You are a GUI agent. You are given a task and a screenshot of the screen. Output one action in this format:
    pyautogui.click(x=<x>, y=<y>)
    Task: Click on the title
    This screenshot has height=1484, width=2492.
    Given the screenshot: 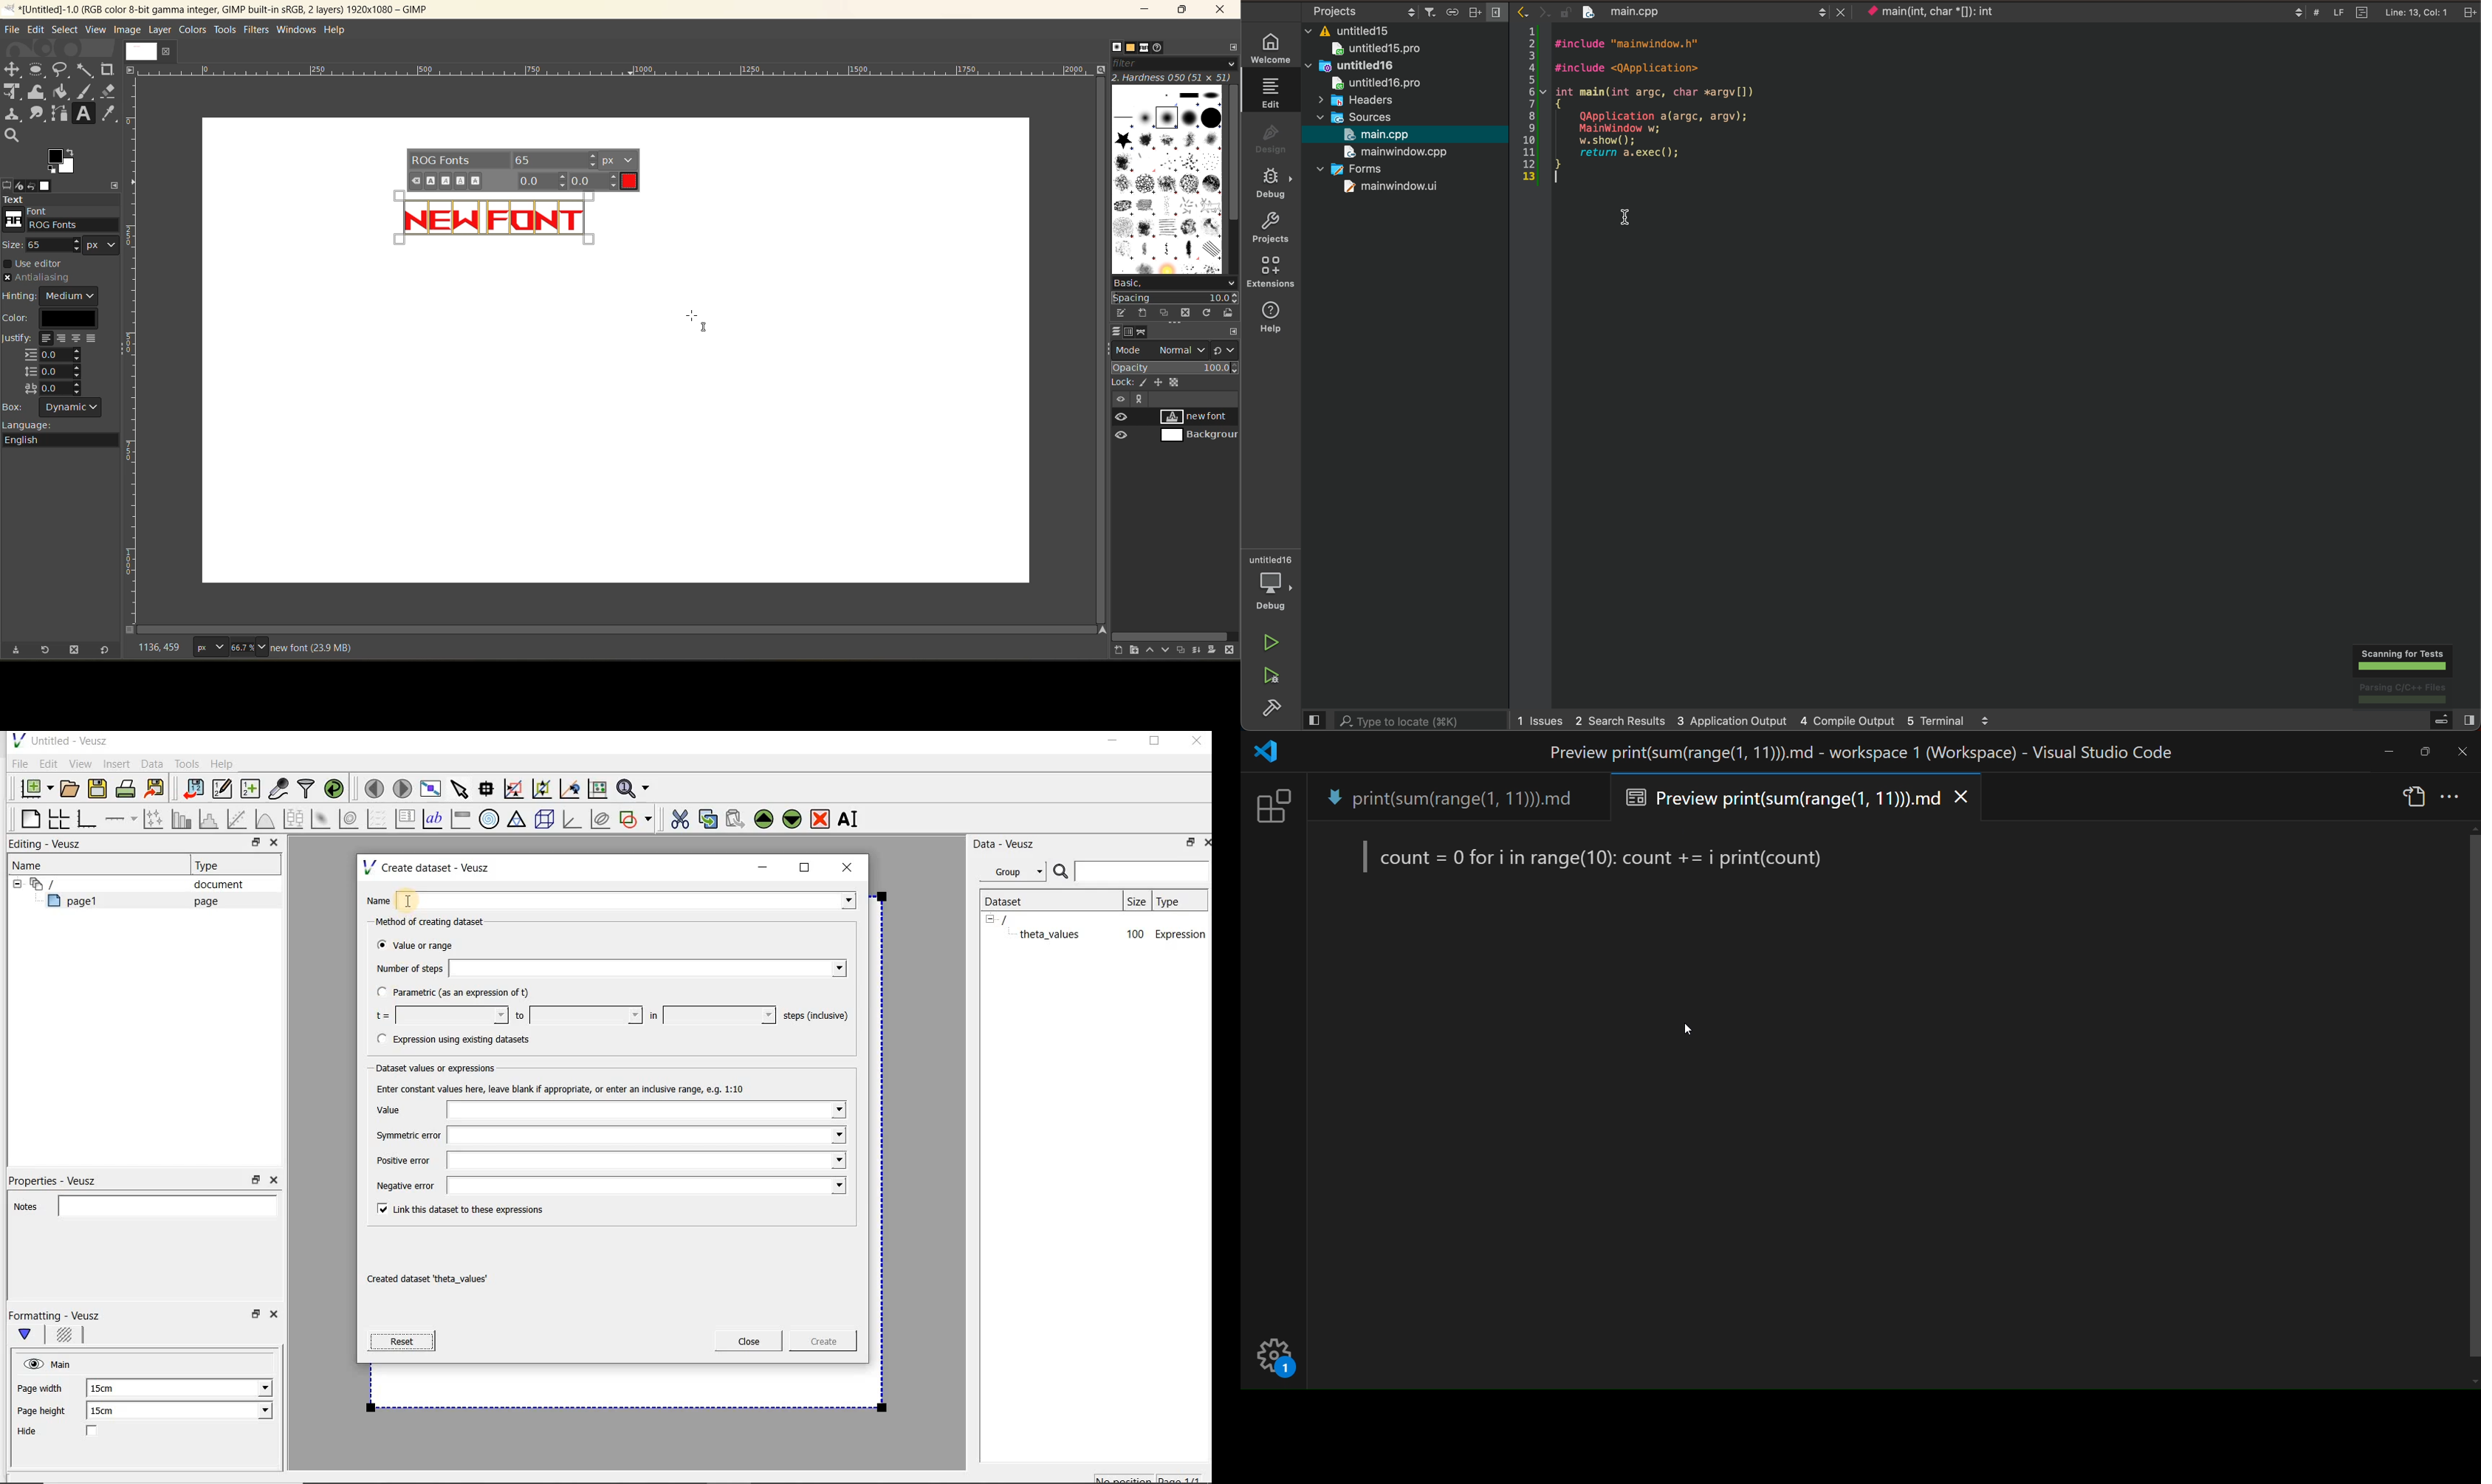 What is the action you would take?
    pyautogui.click(x=1864, y=753)
    